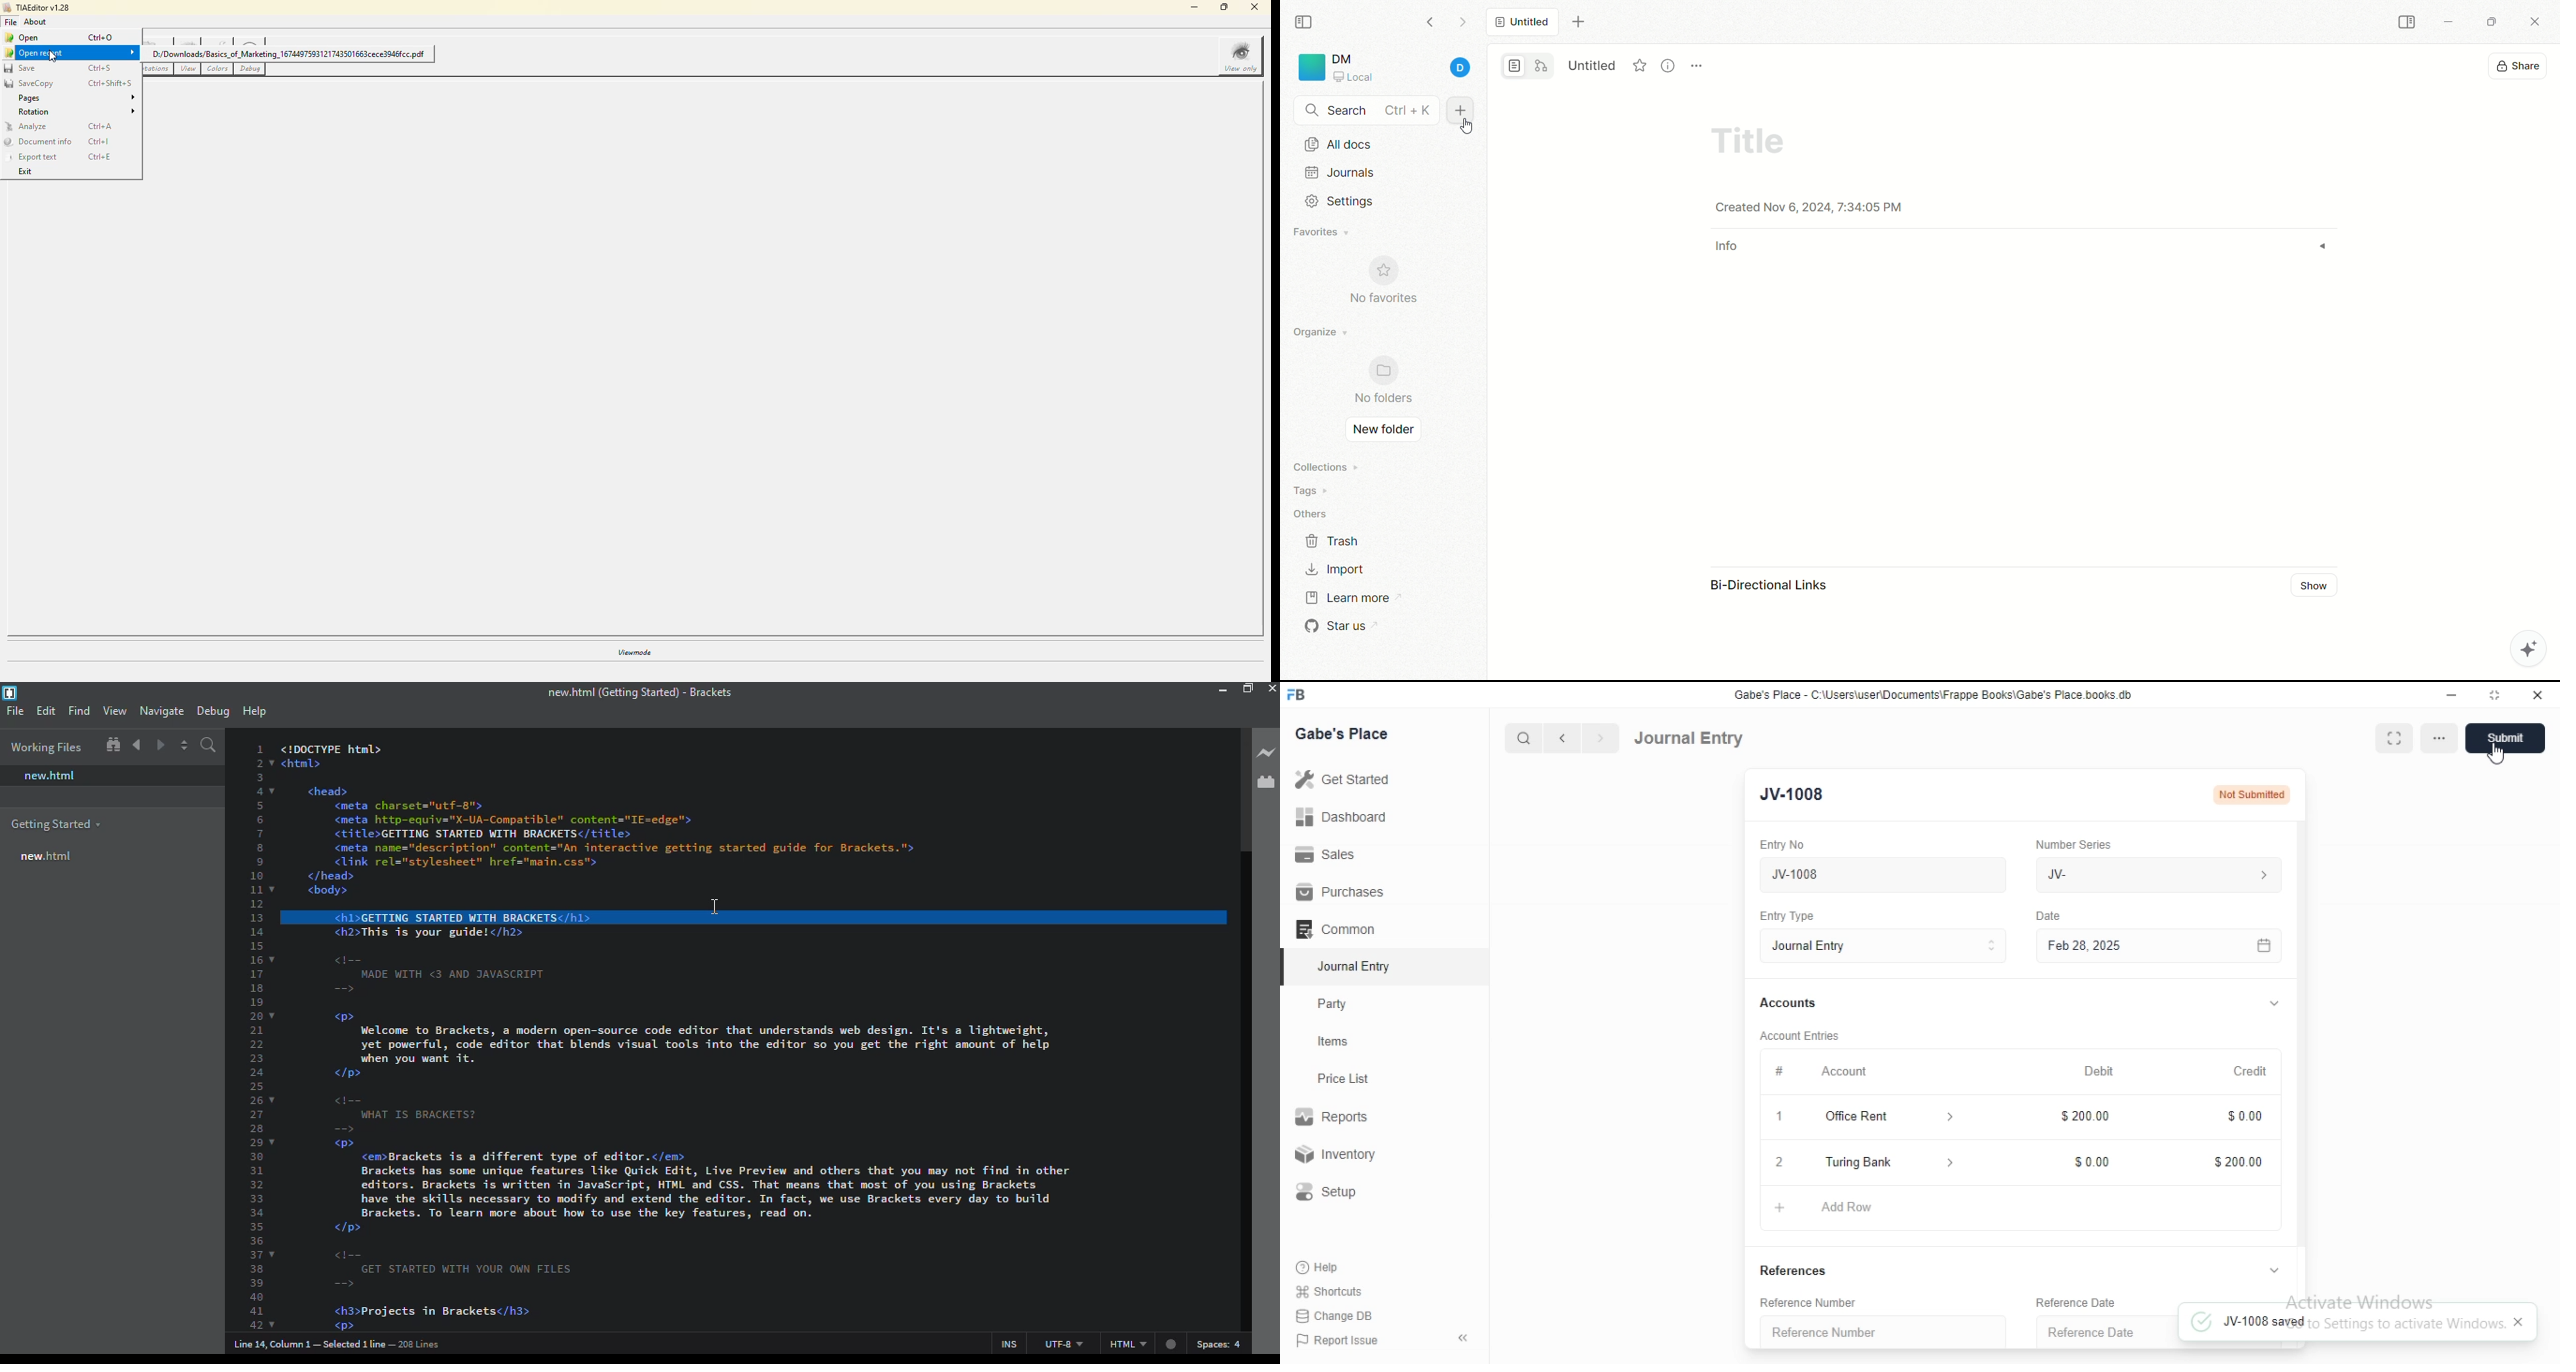  Describe the element at coordinates (1602, 738) in the screenshot. I see `forward` at that location.